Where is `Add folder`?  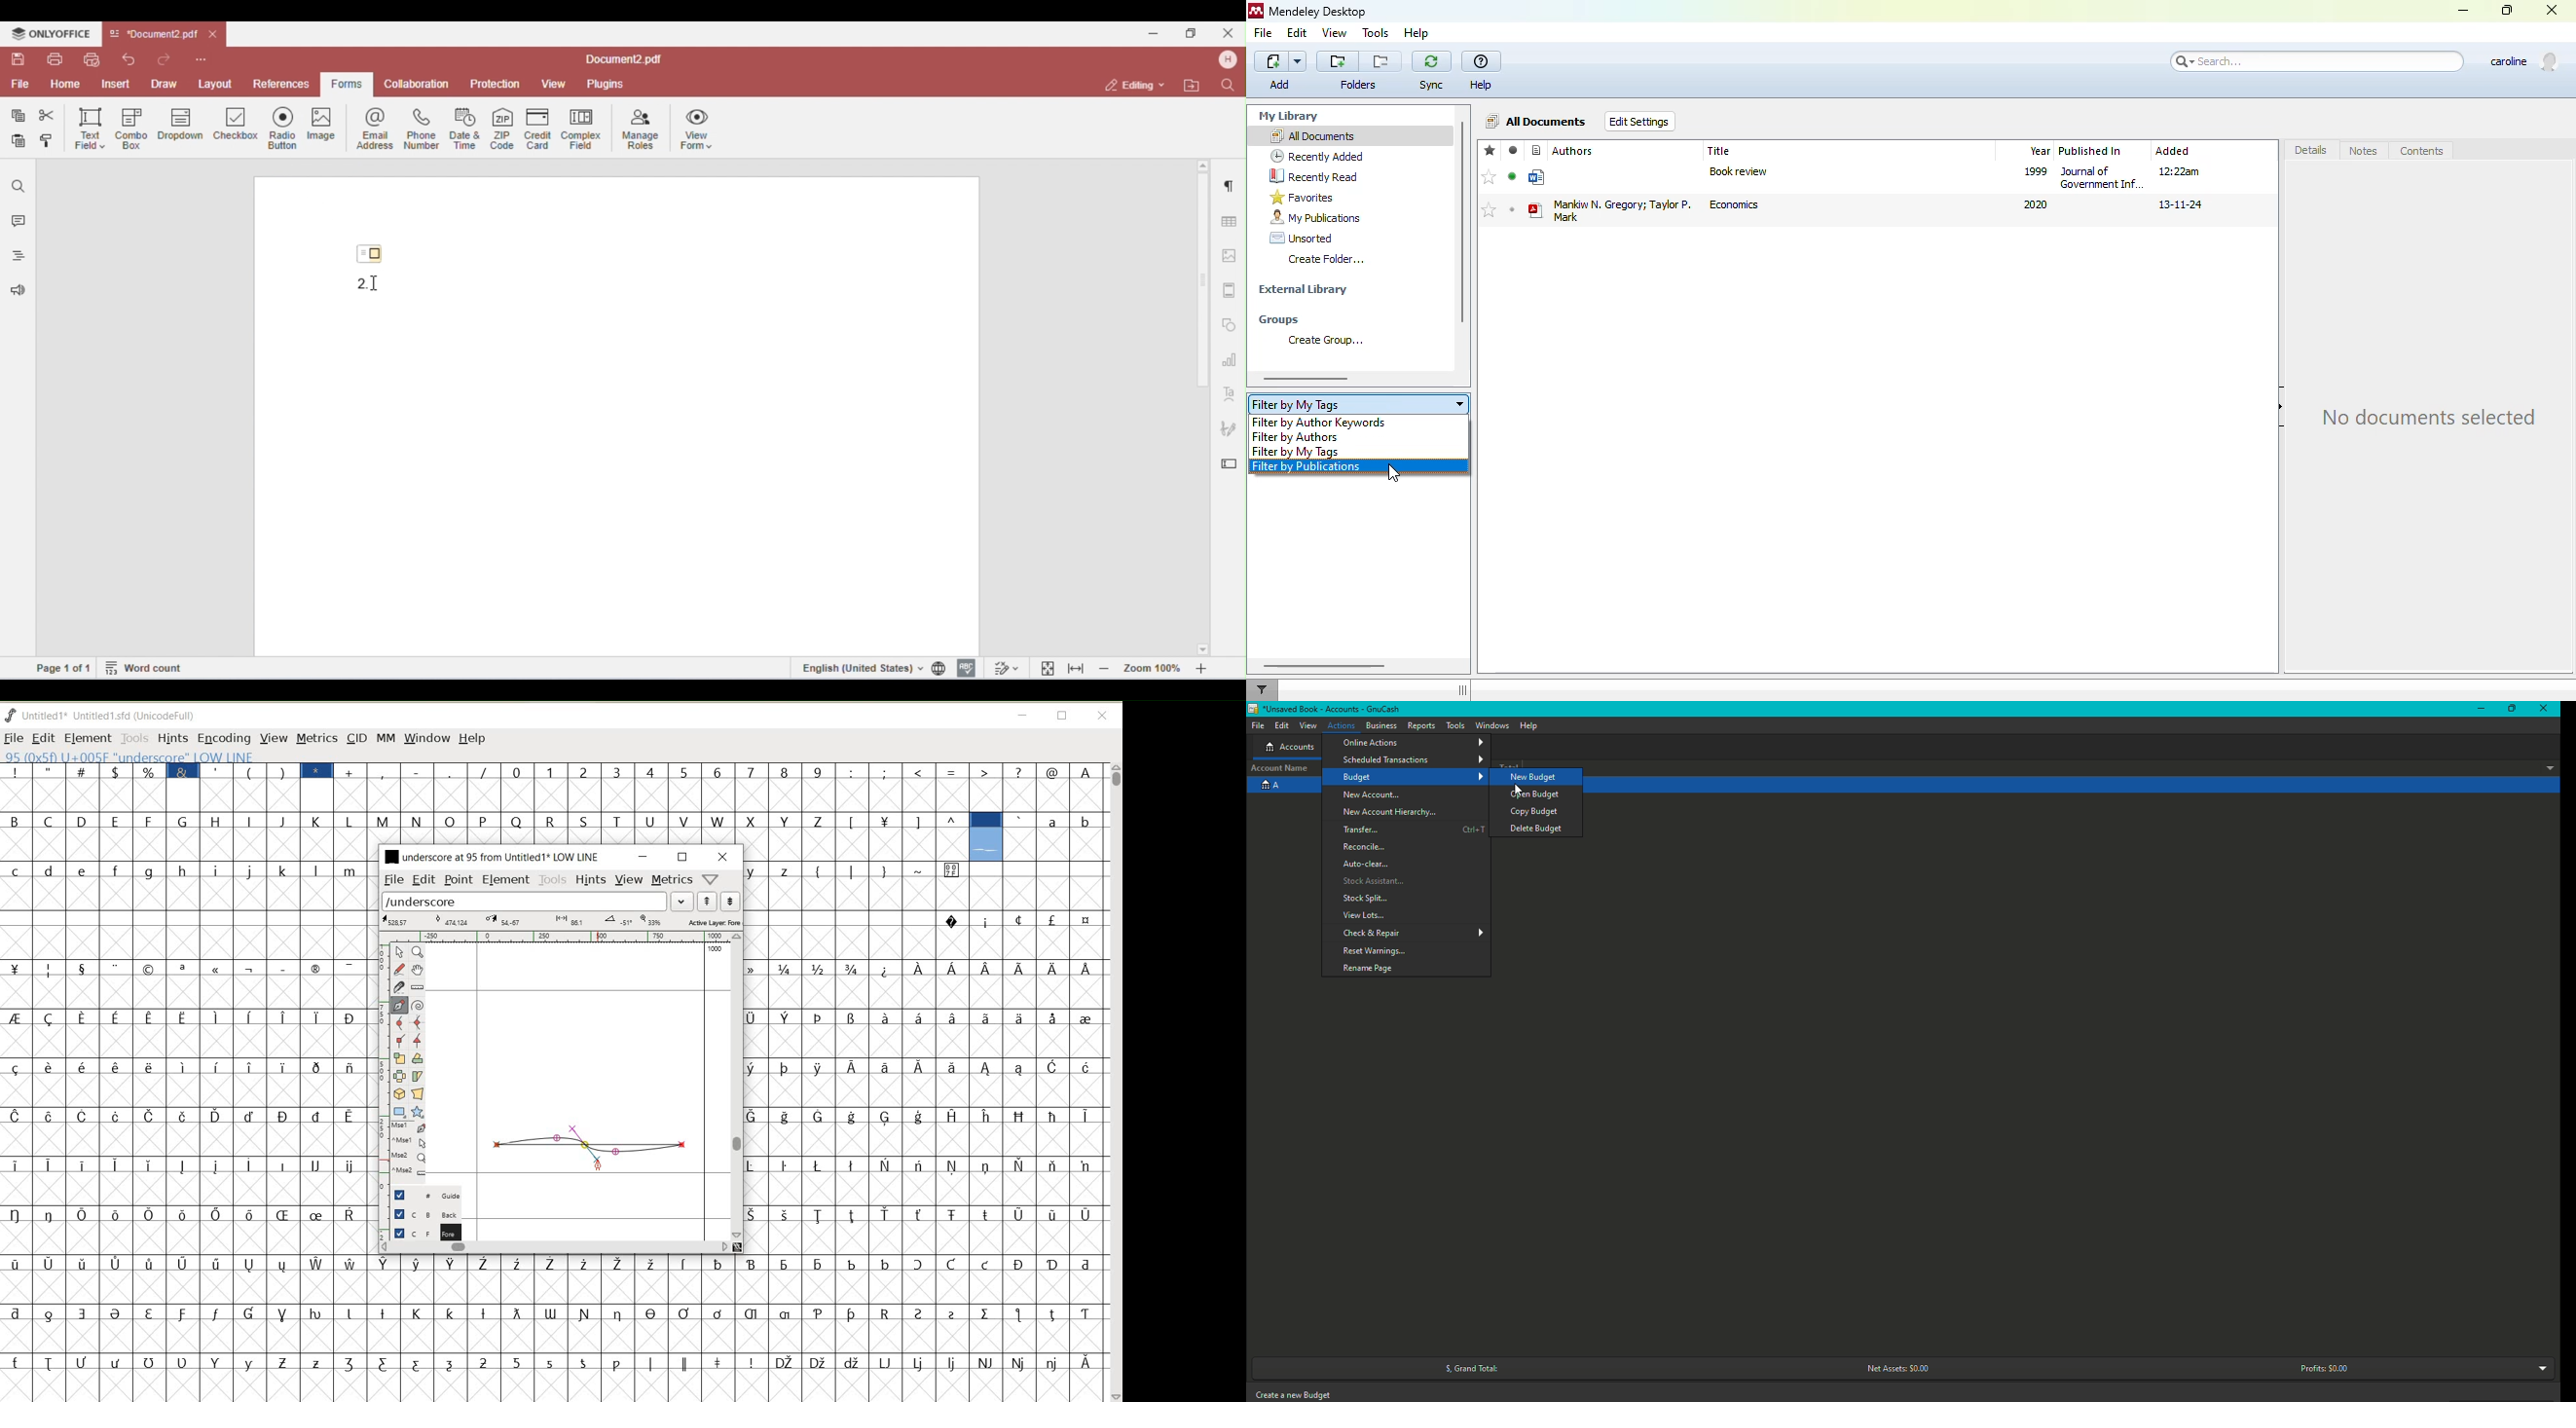 Add folder is located at coordinates (1338, 61).